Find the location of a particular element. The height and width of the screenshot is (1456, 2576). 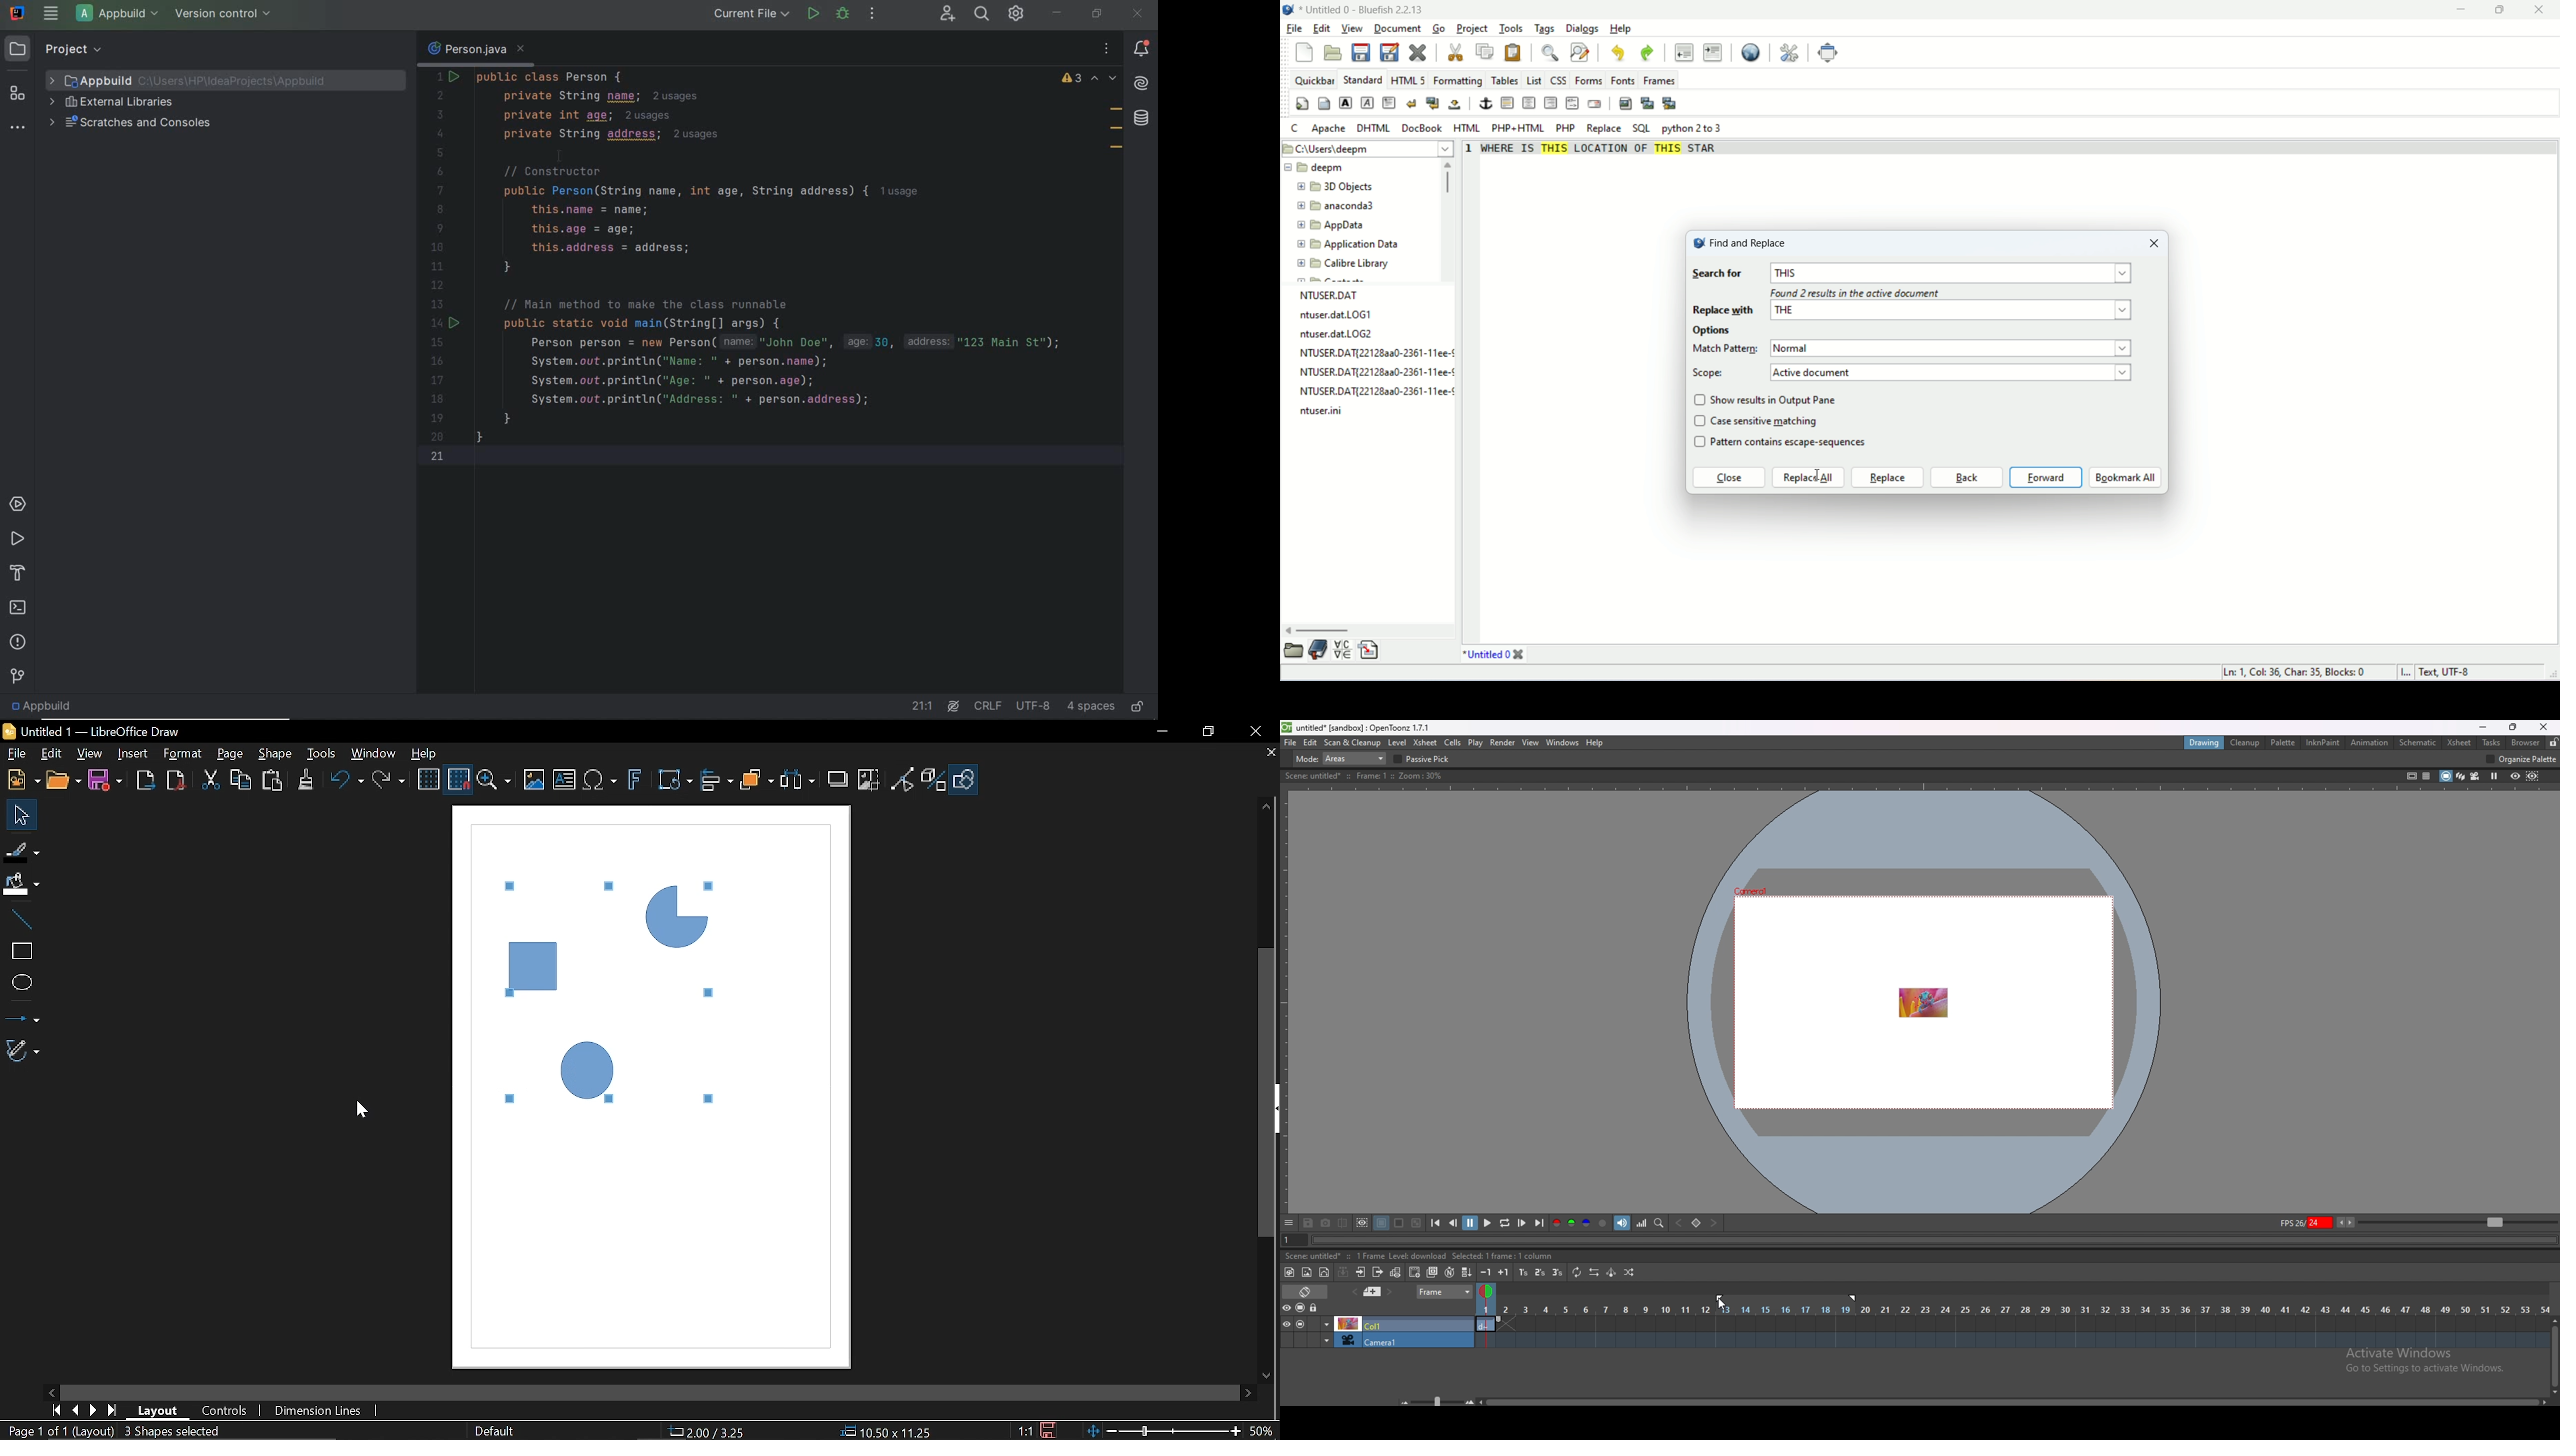

restore down is located at coordinates (1205, 733).